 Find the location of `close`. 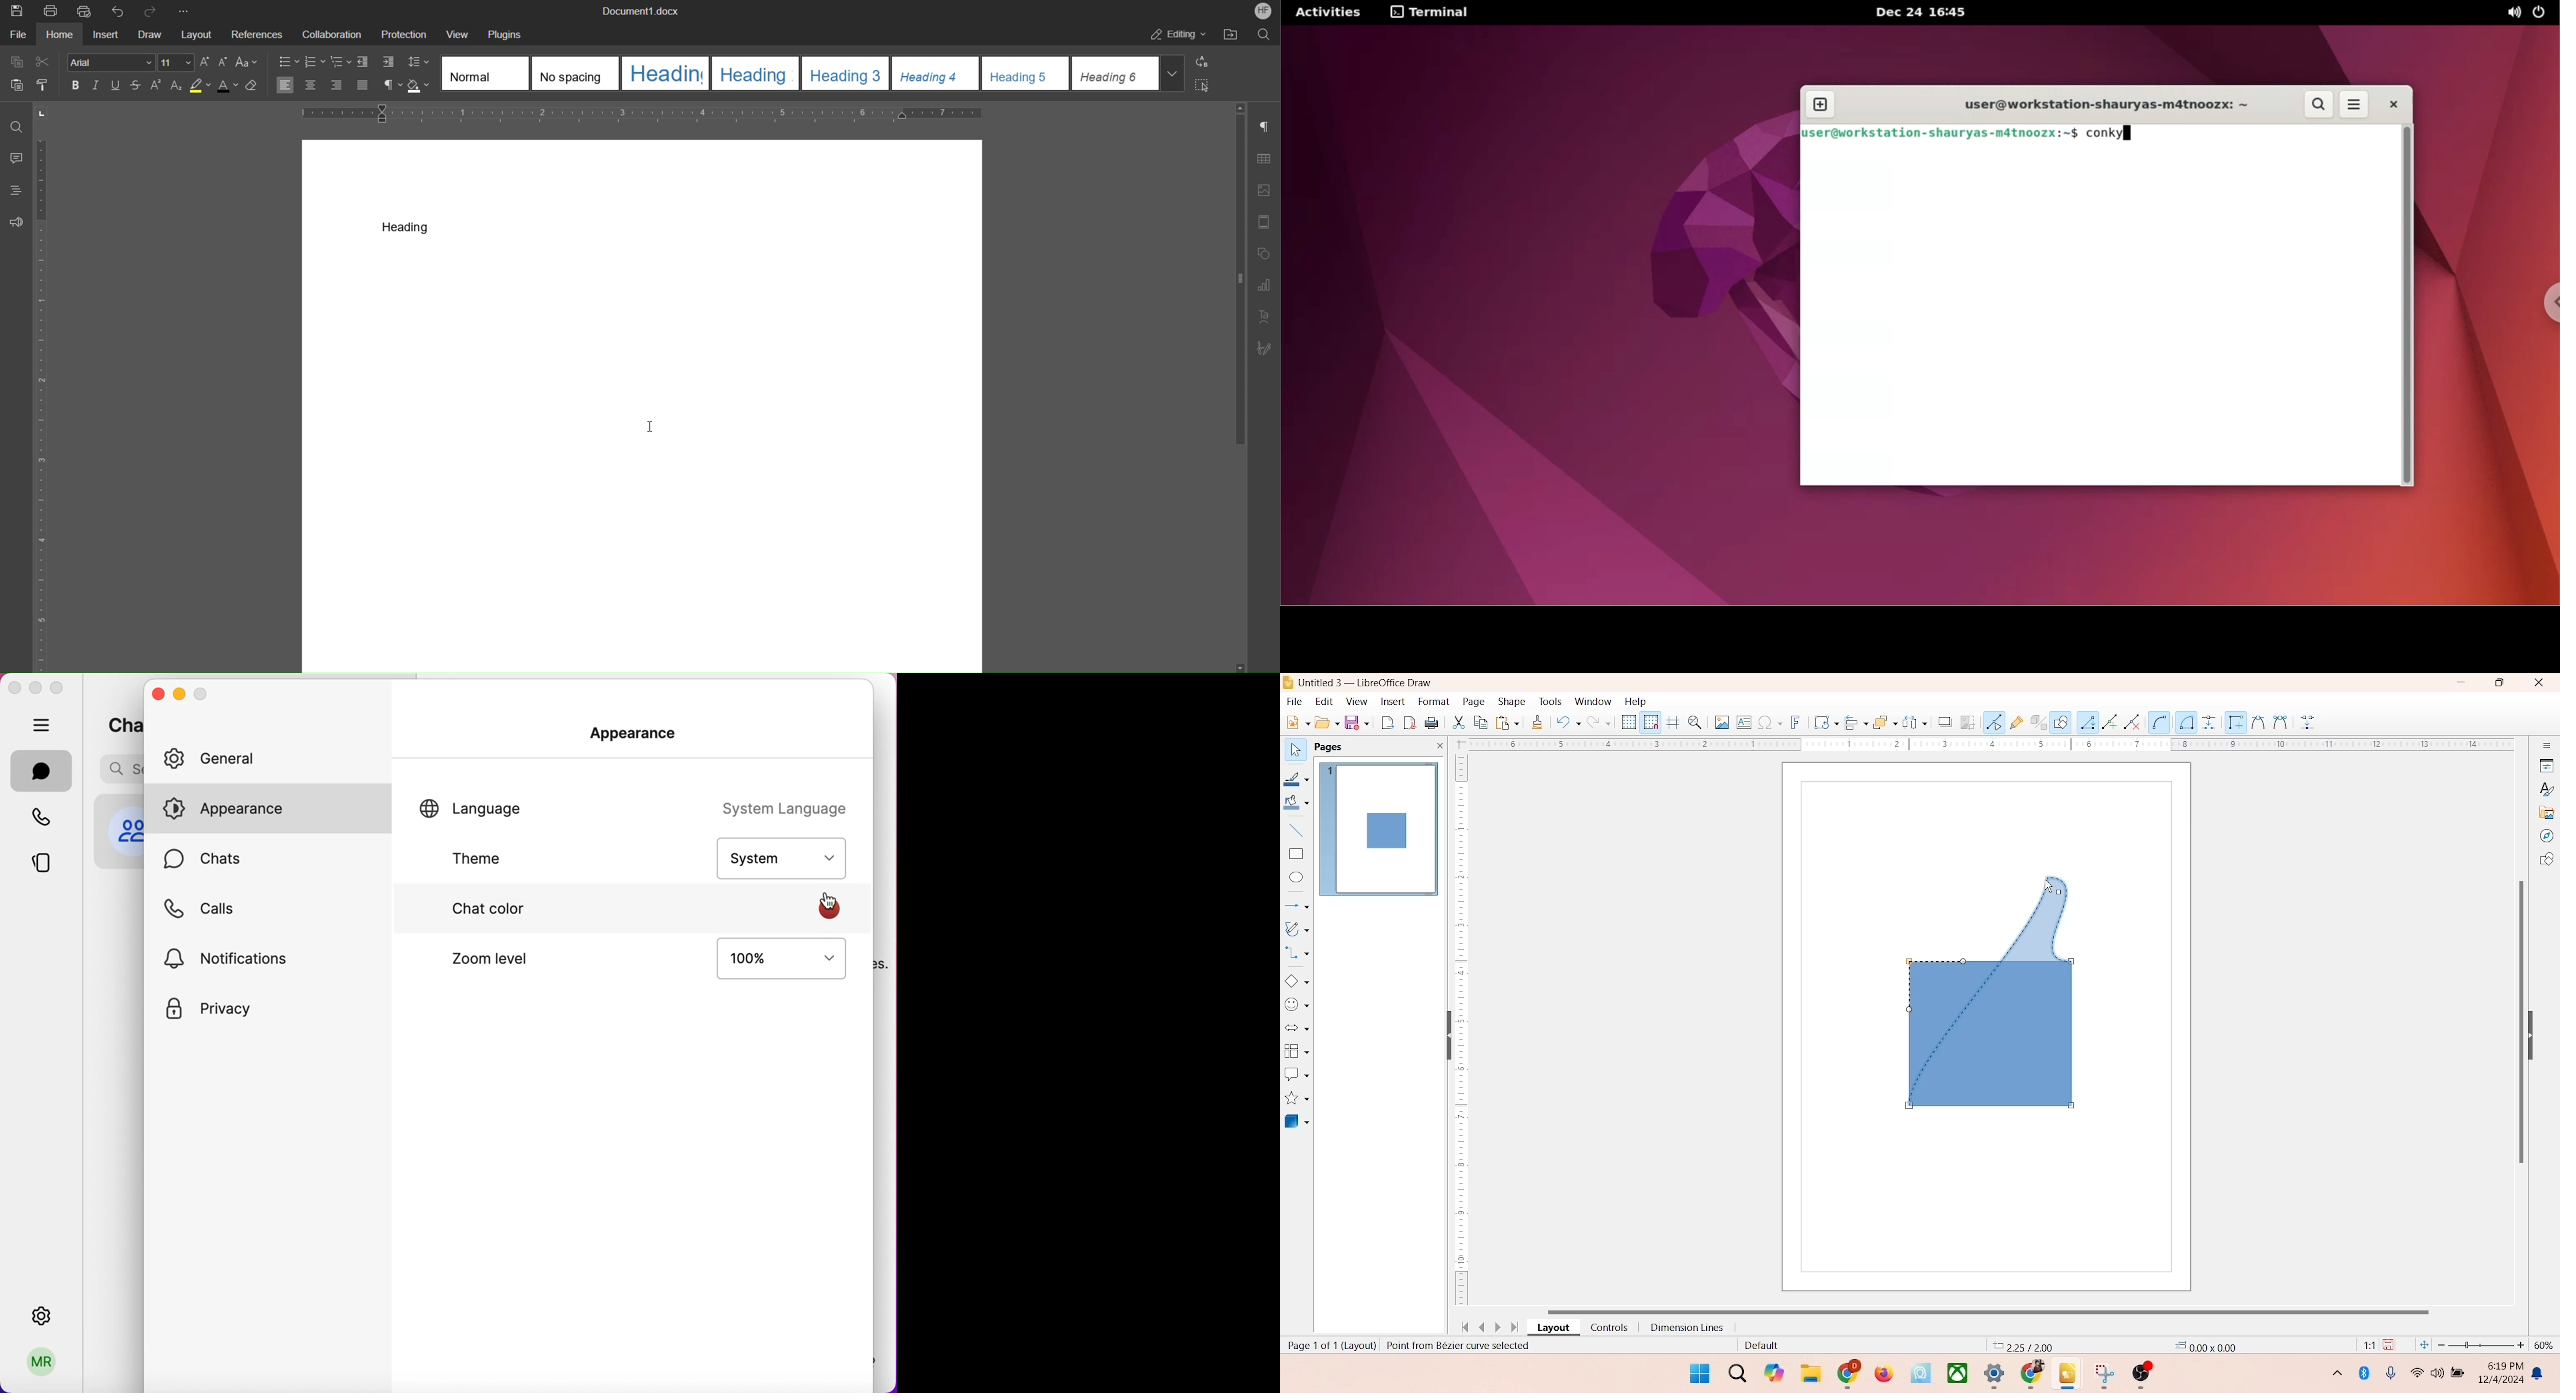

close is located at coordinates (2534, 684).